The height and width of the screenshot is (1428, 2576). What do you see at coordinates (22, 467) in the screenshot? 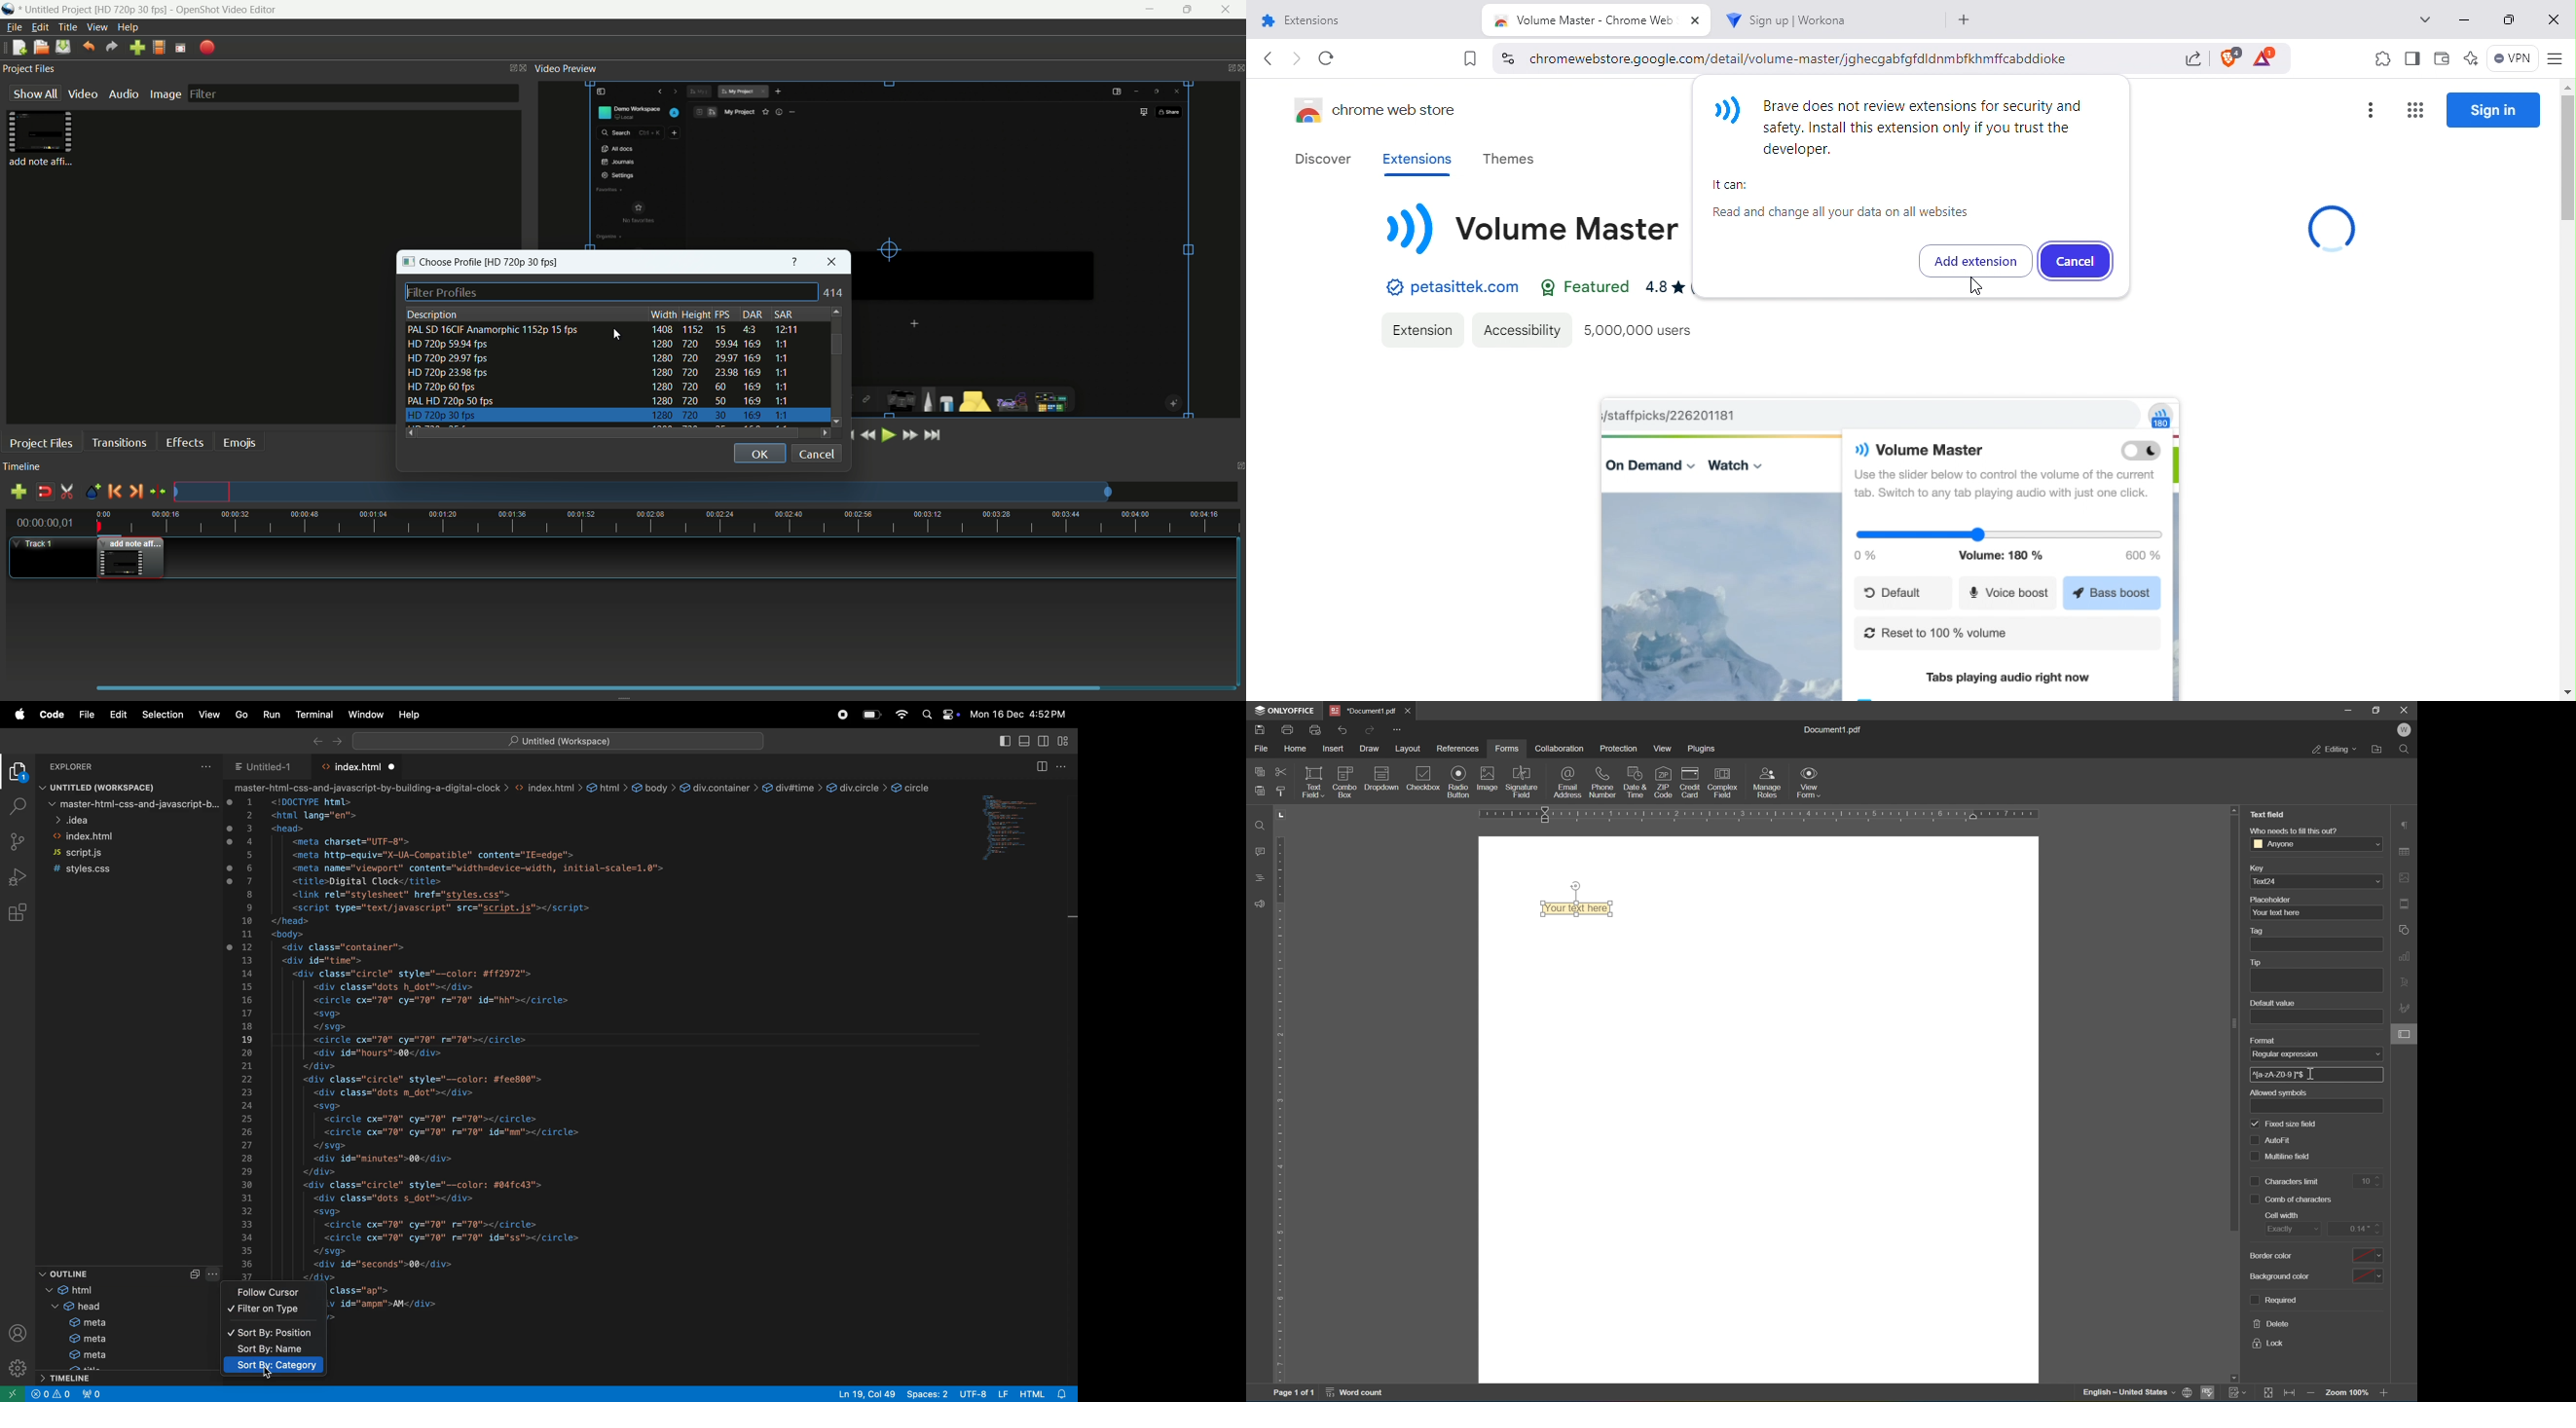
I see `timeline` at bounding box center [22, 467].